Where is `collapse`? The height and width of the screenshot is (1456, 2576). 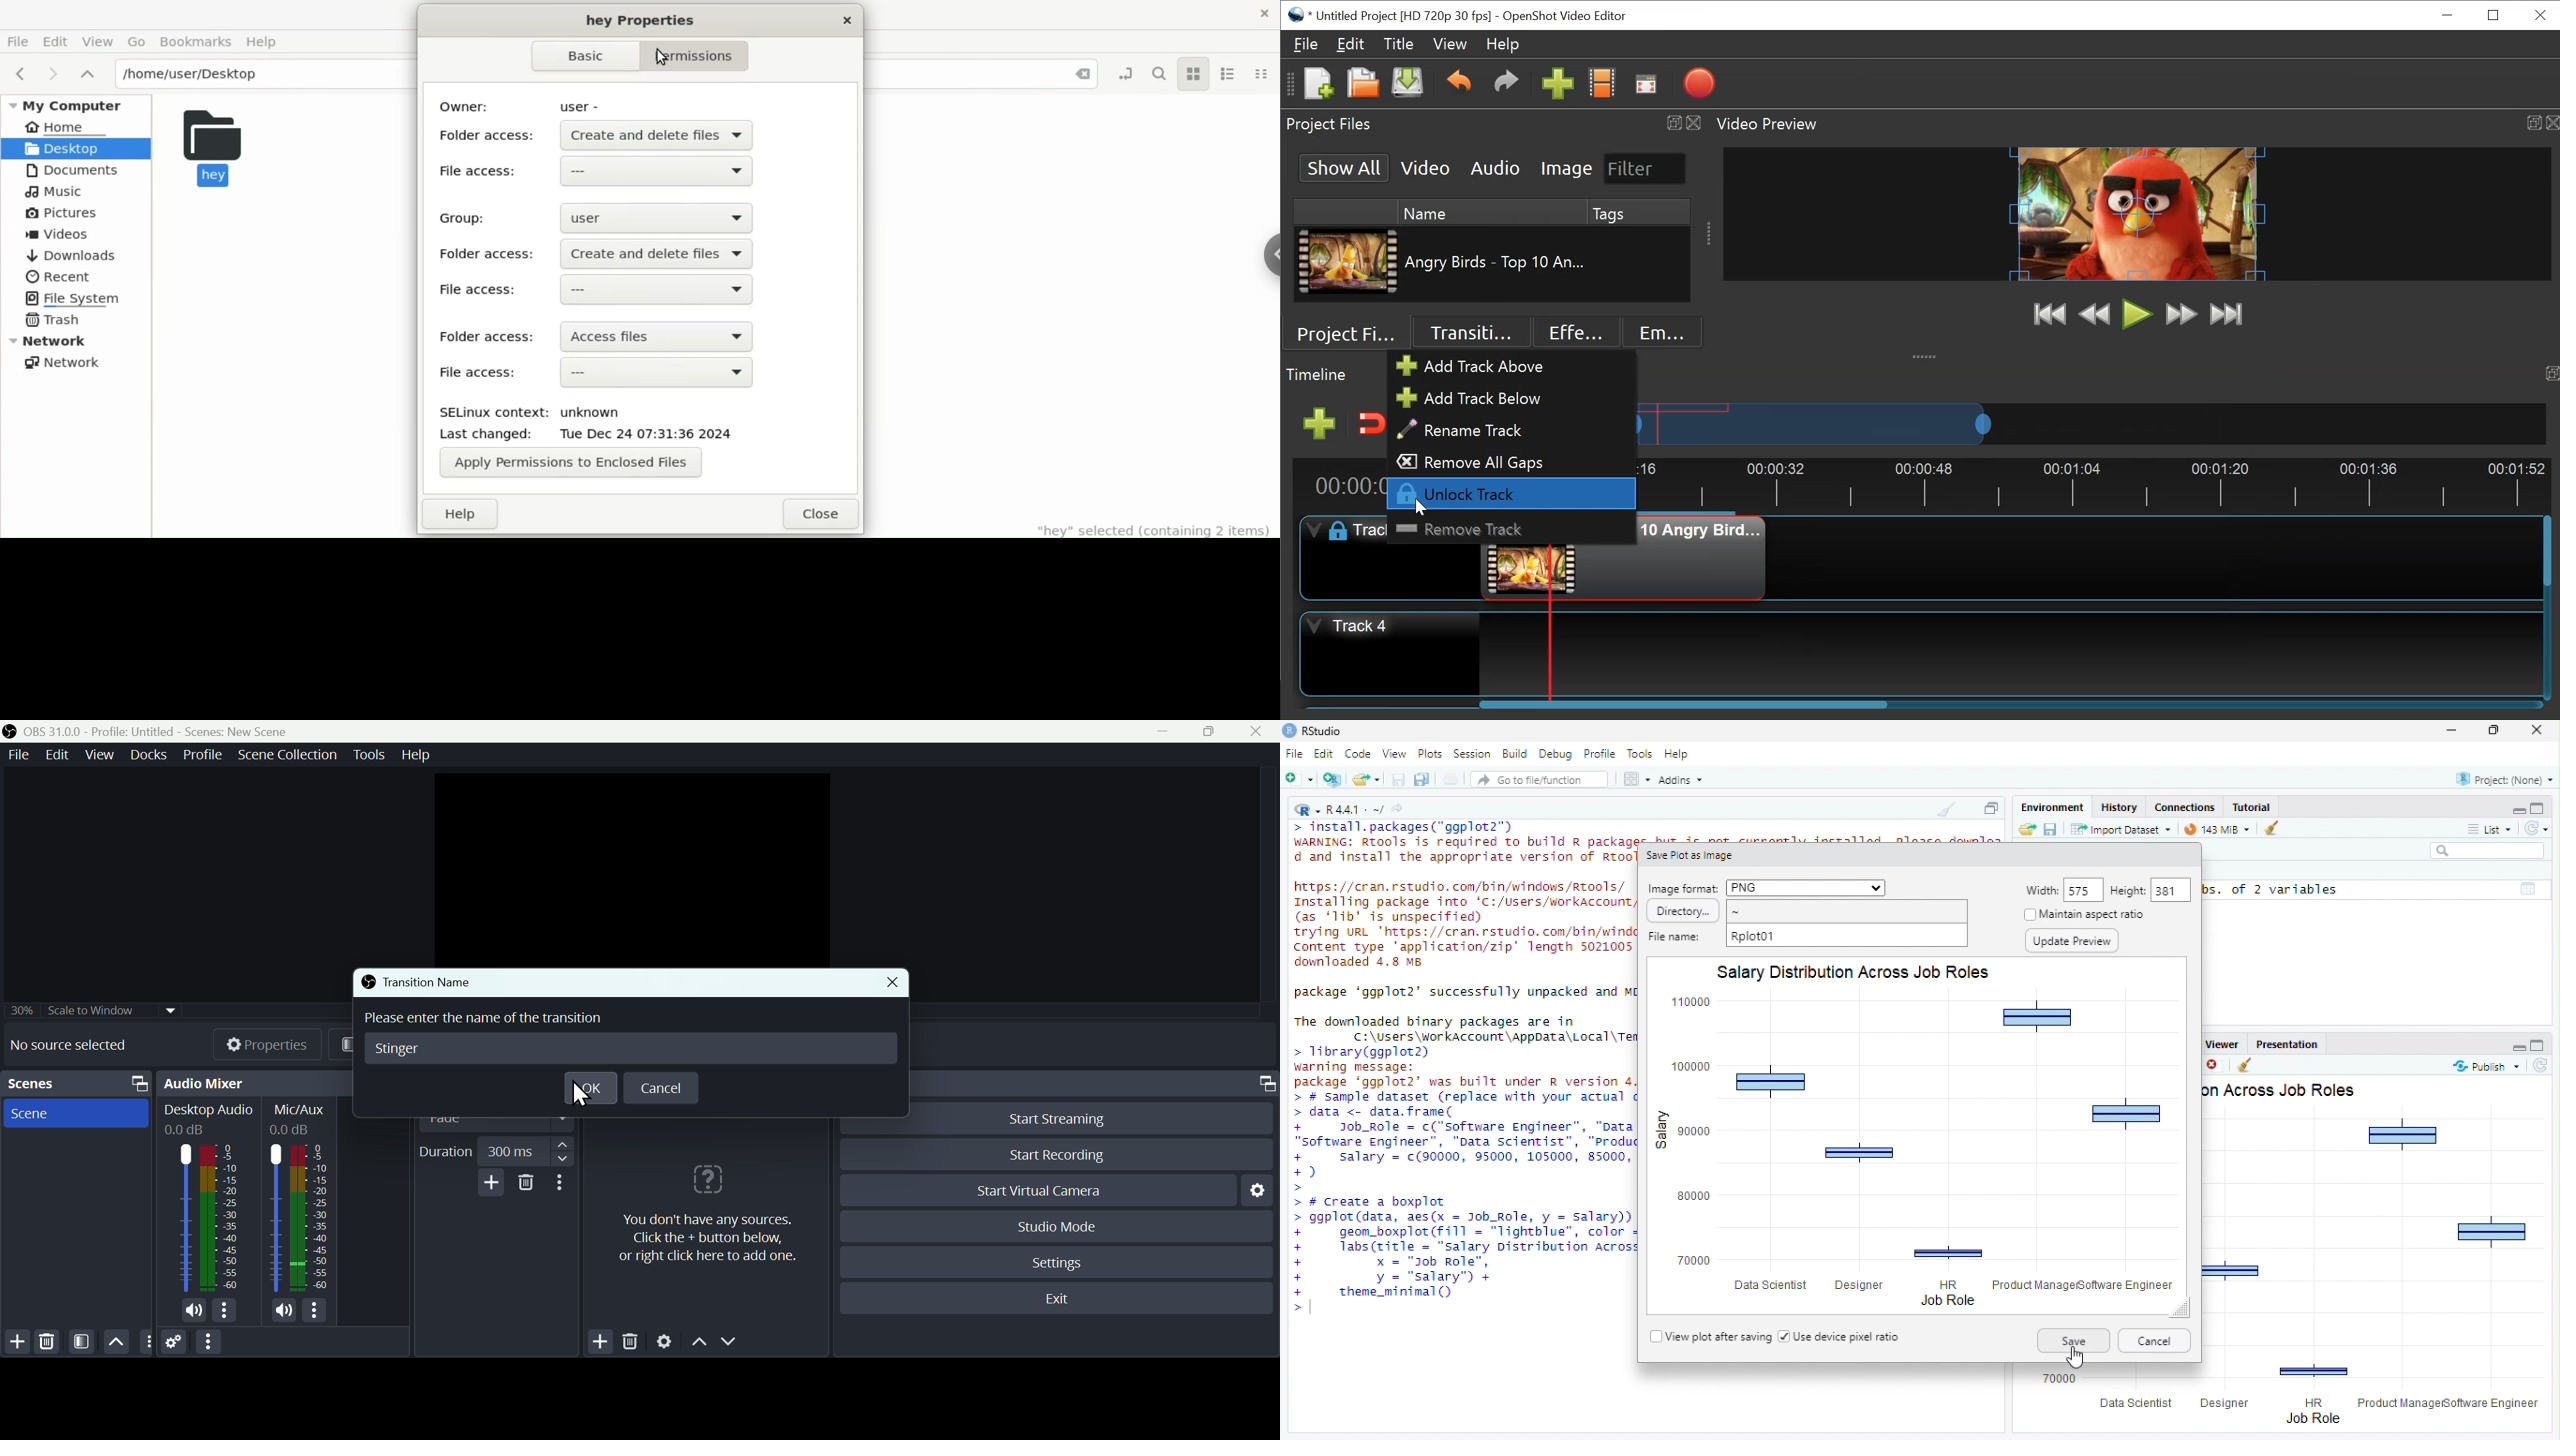 collapse is located at coordinates (1927, 355).